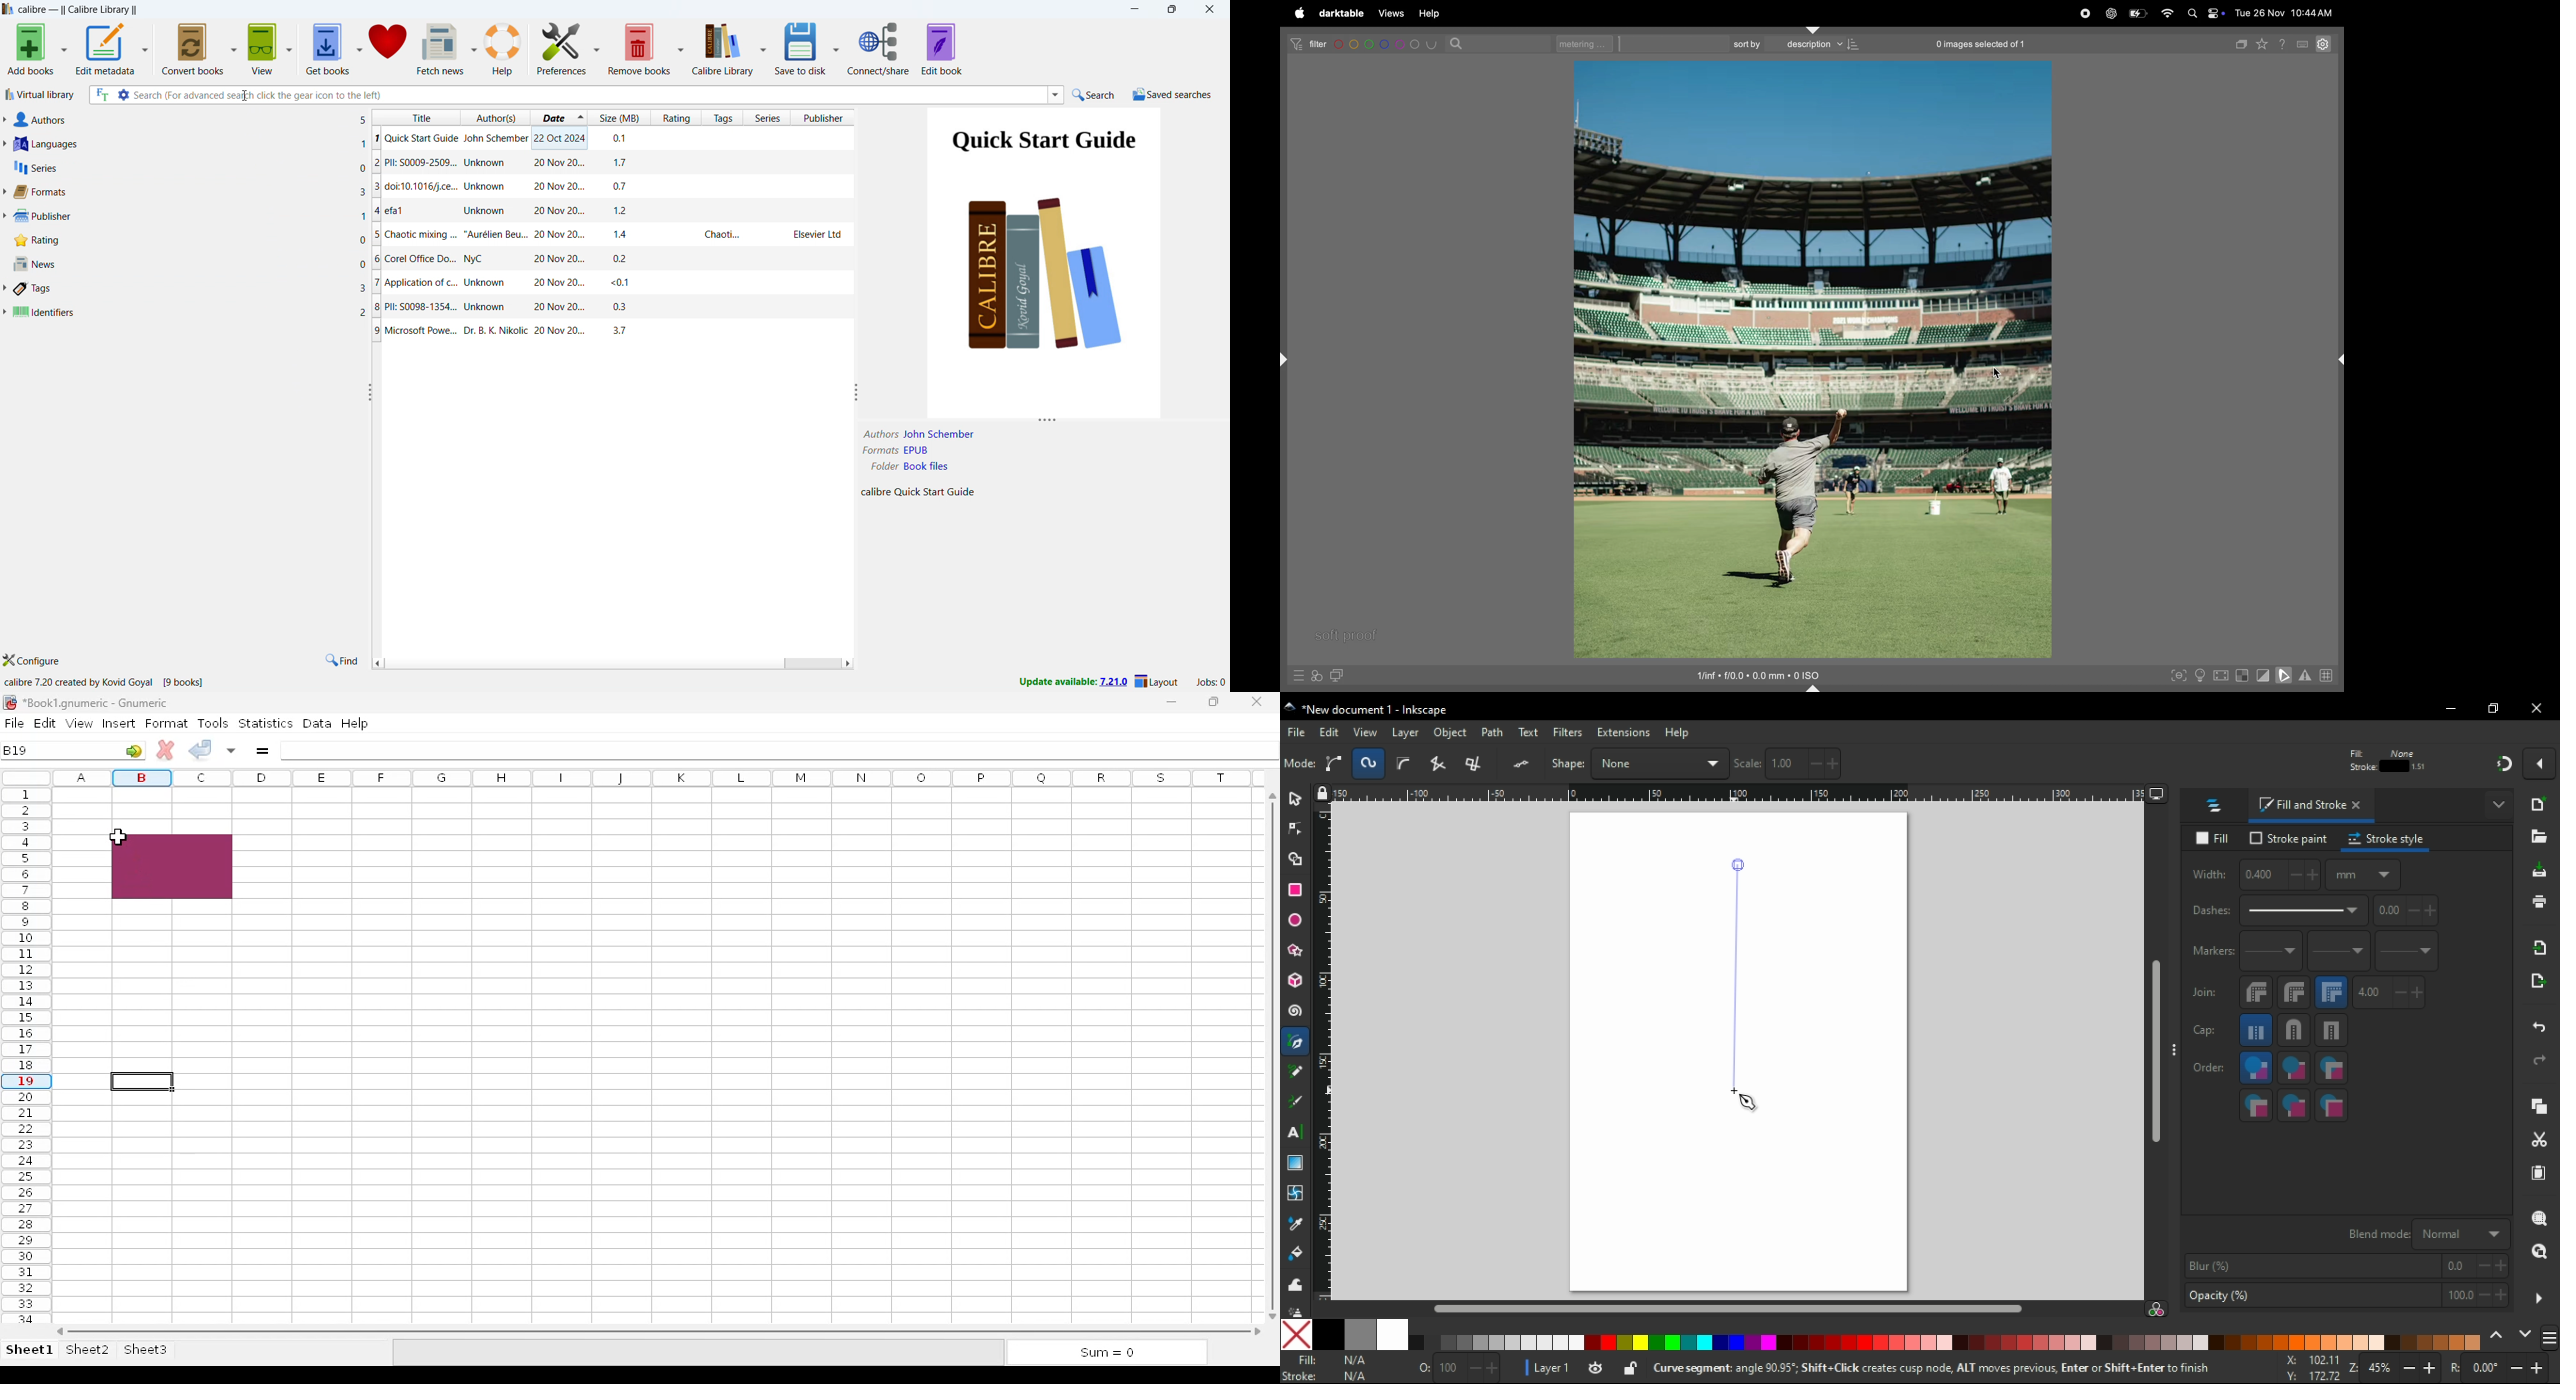  What do you see at coordinates (1330, 732) in the screenshot?
I see `edit` at bounding box center [1330, 732].